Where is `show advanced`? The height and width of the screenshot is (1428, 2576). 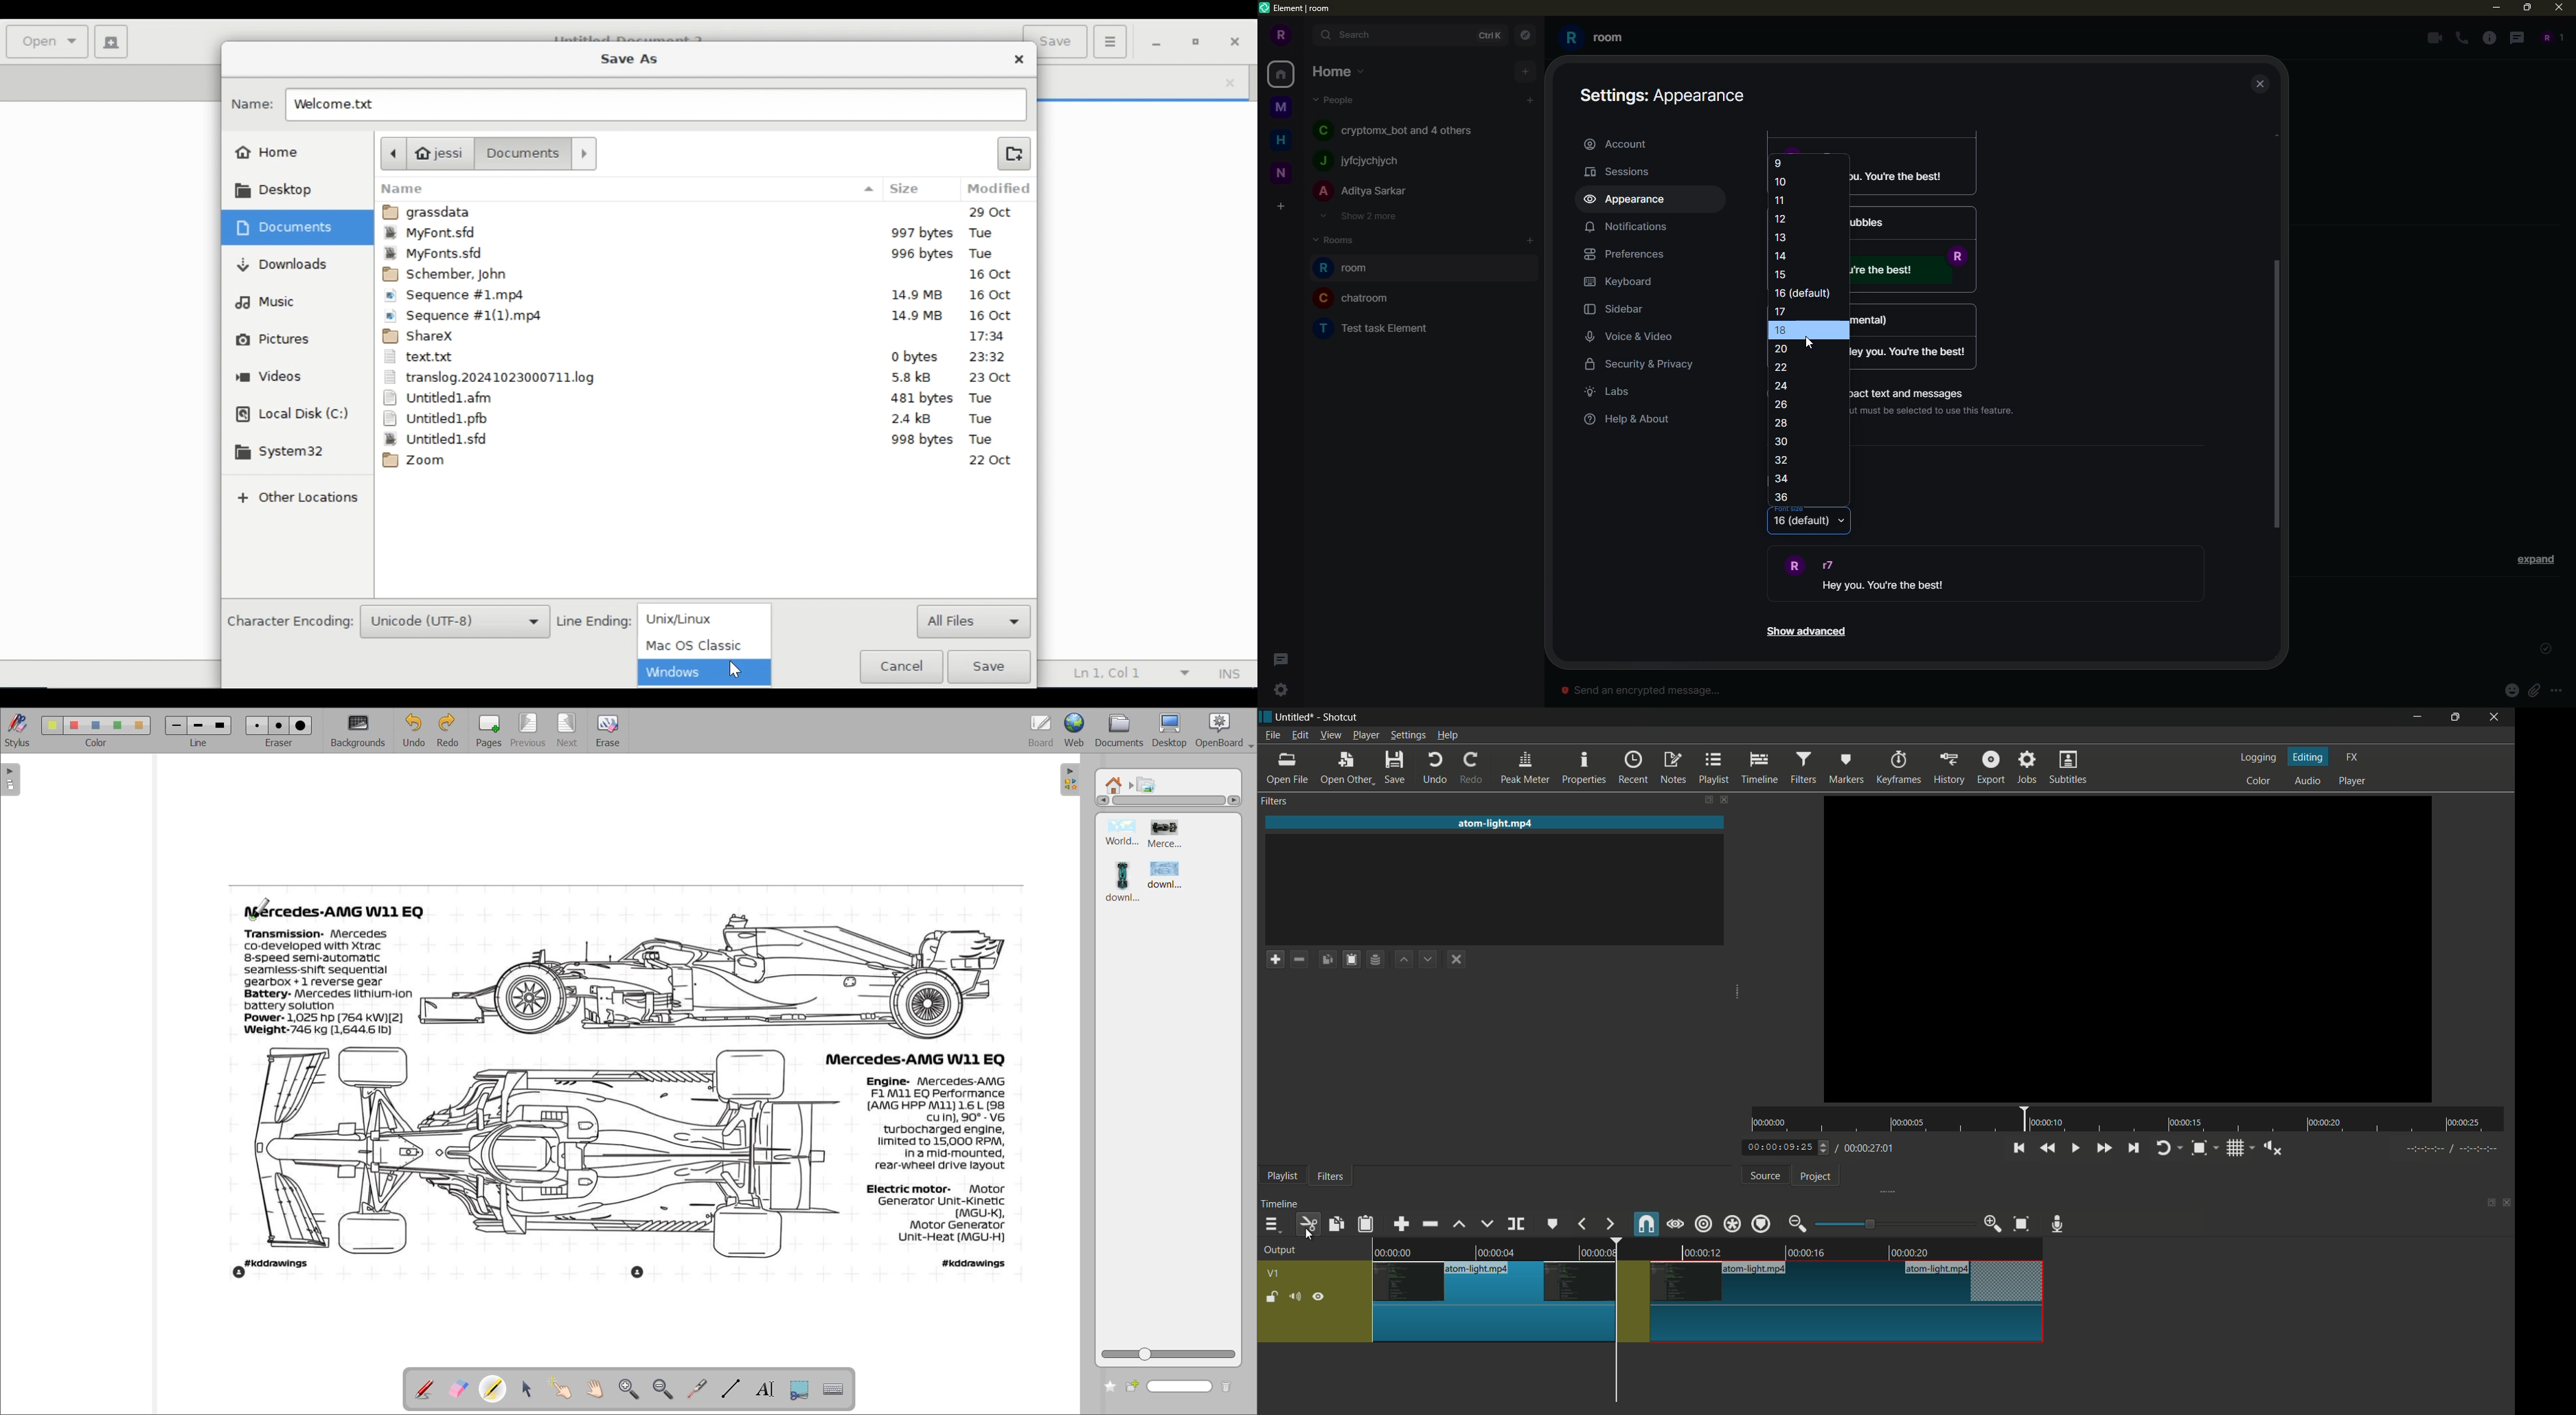
show advanced is located at coordinates (1805, 632).